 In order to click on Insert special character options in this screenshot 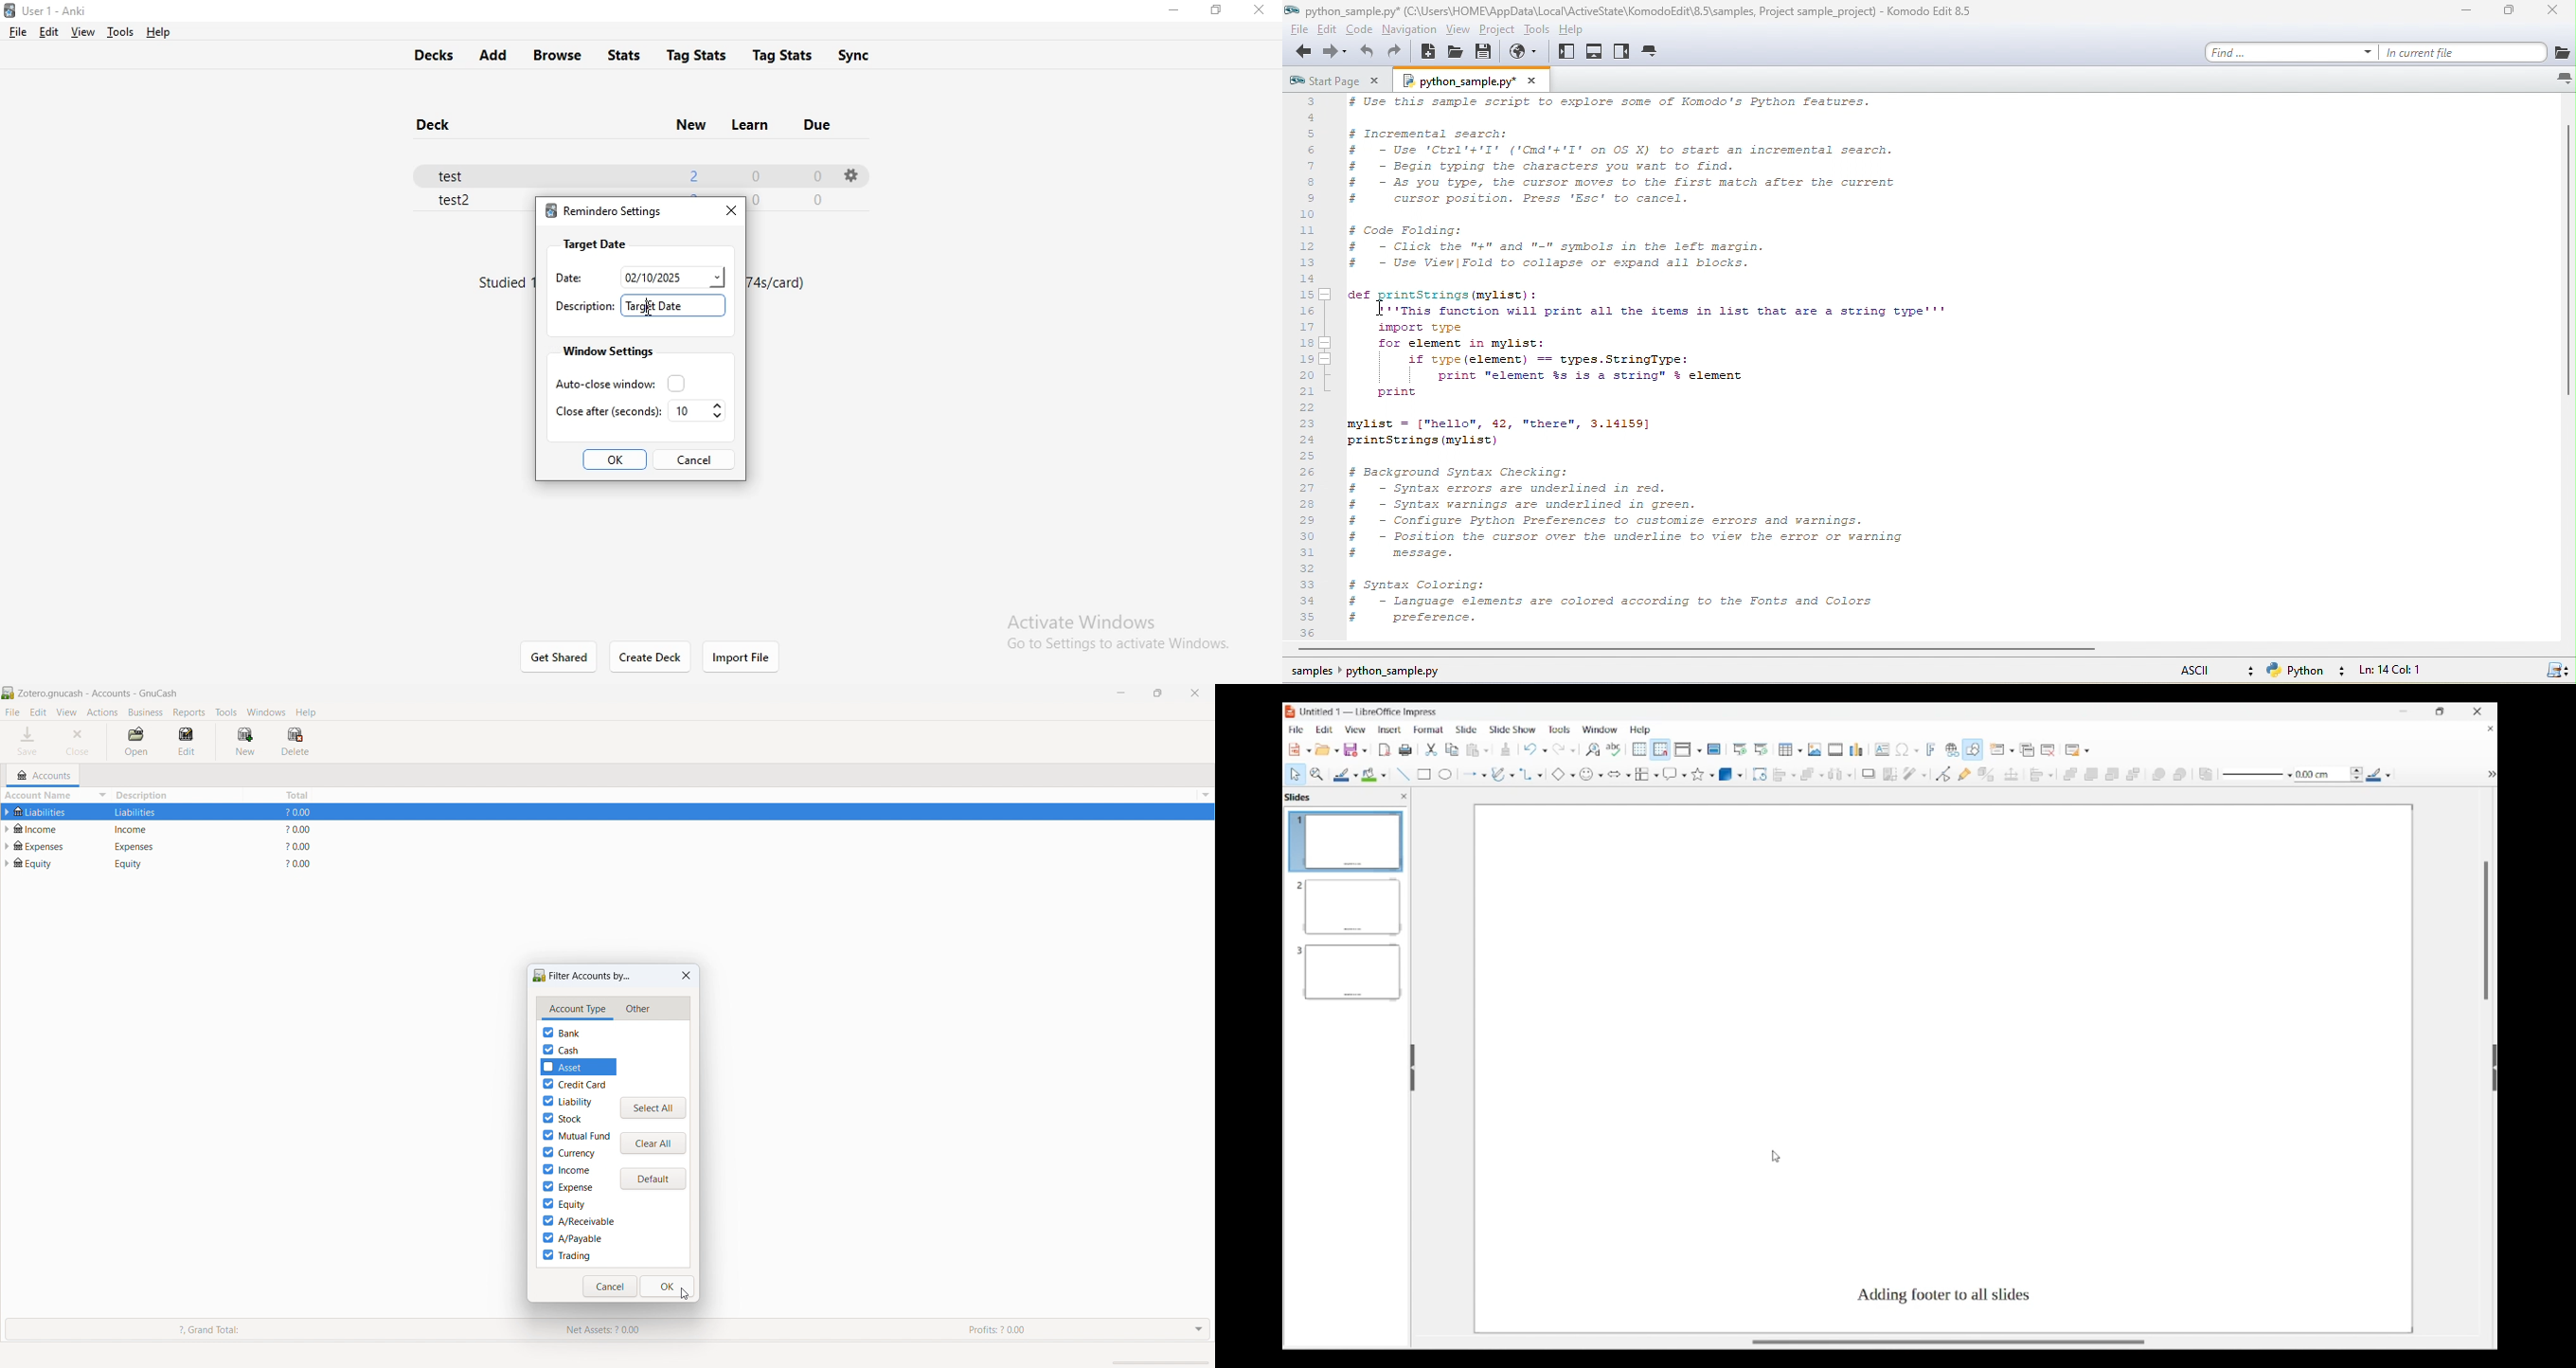, I will do `click(1907, 749)`.